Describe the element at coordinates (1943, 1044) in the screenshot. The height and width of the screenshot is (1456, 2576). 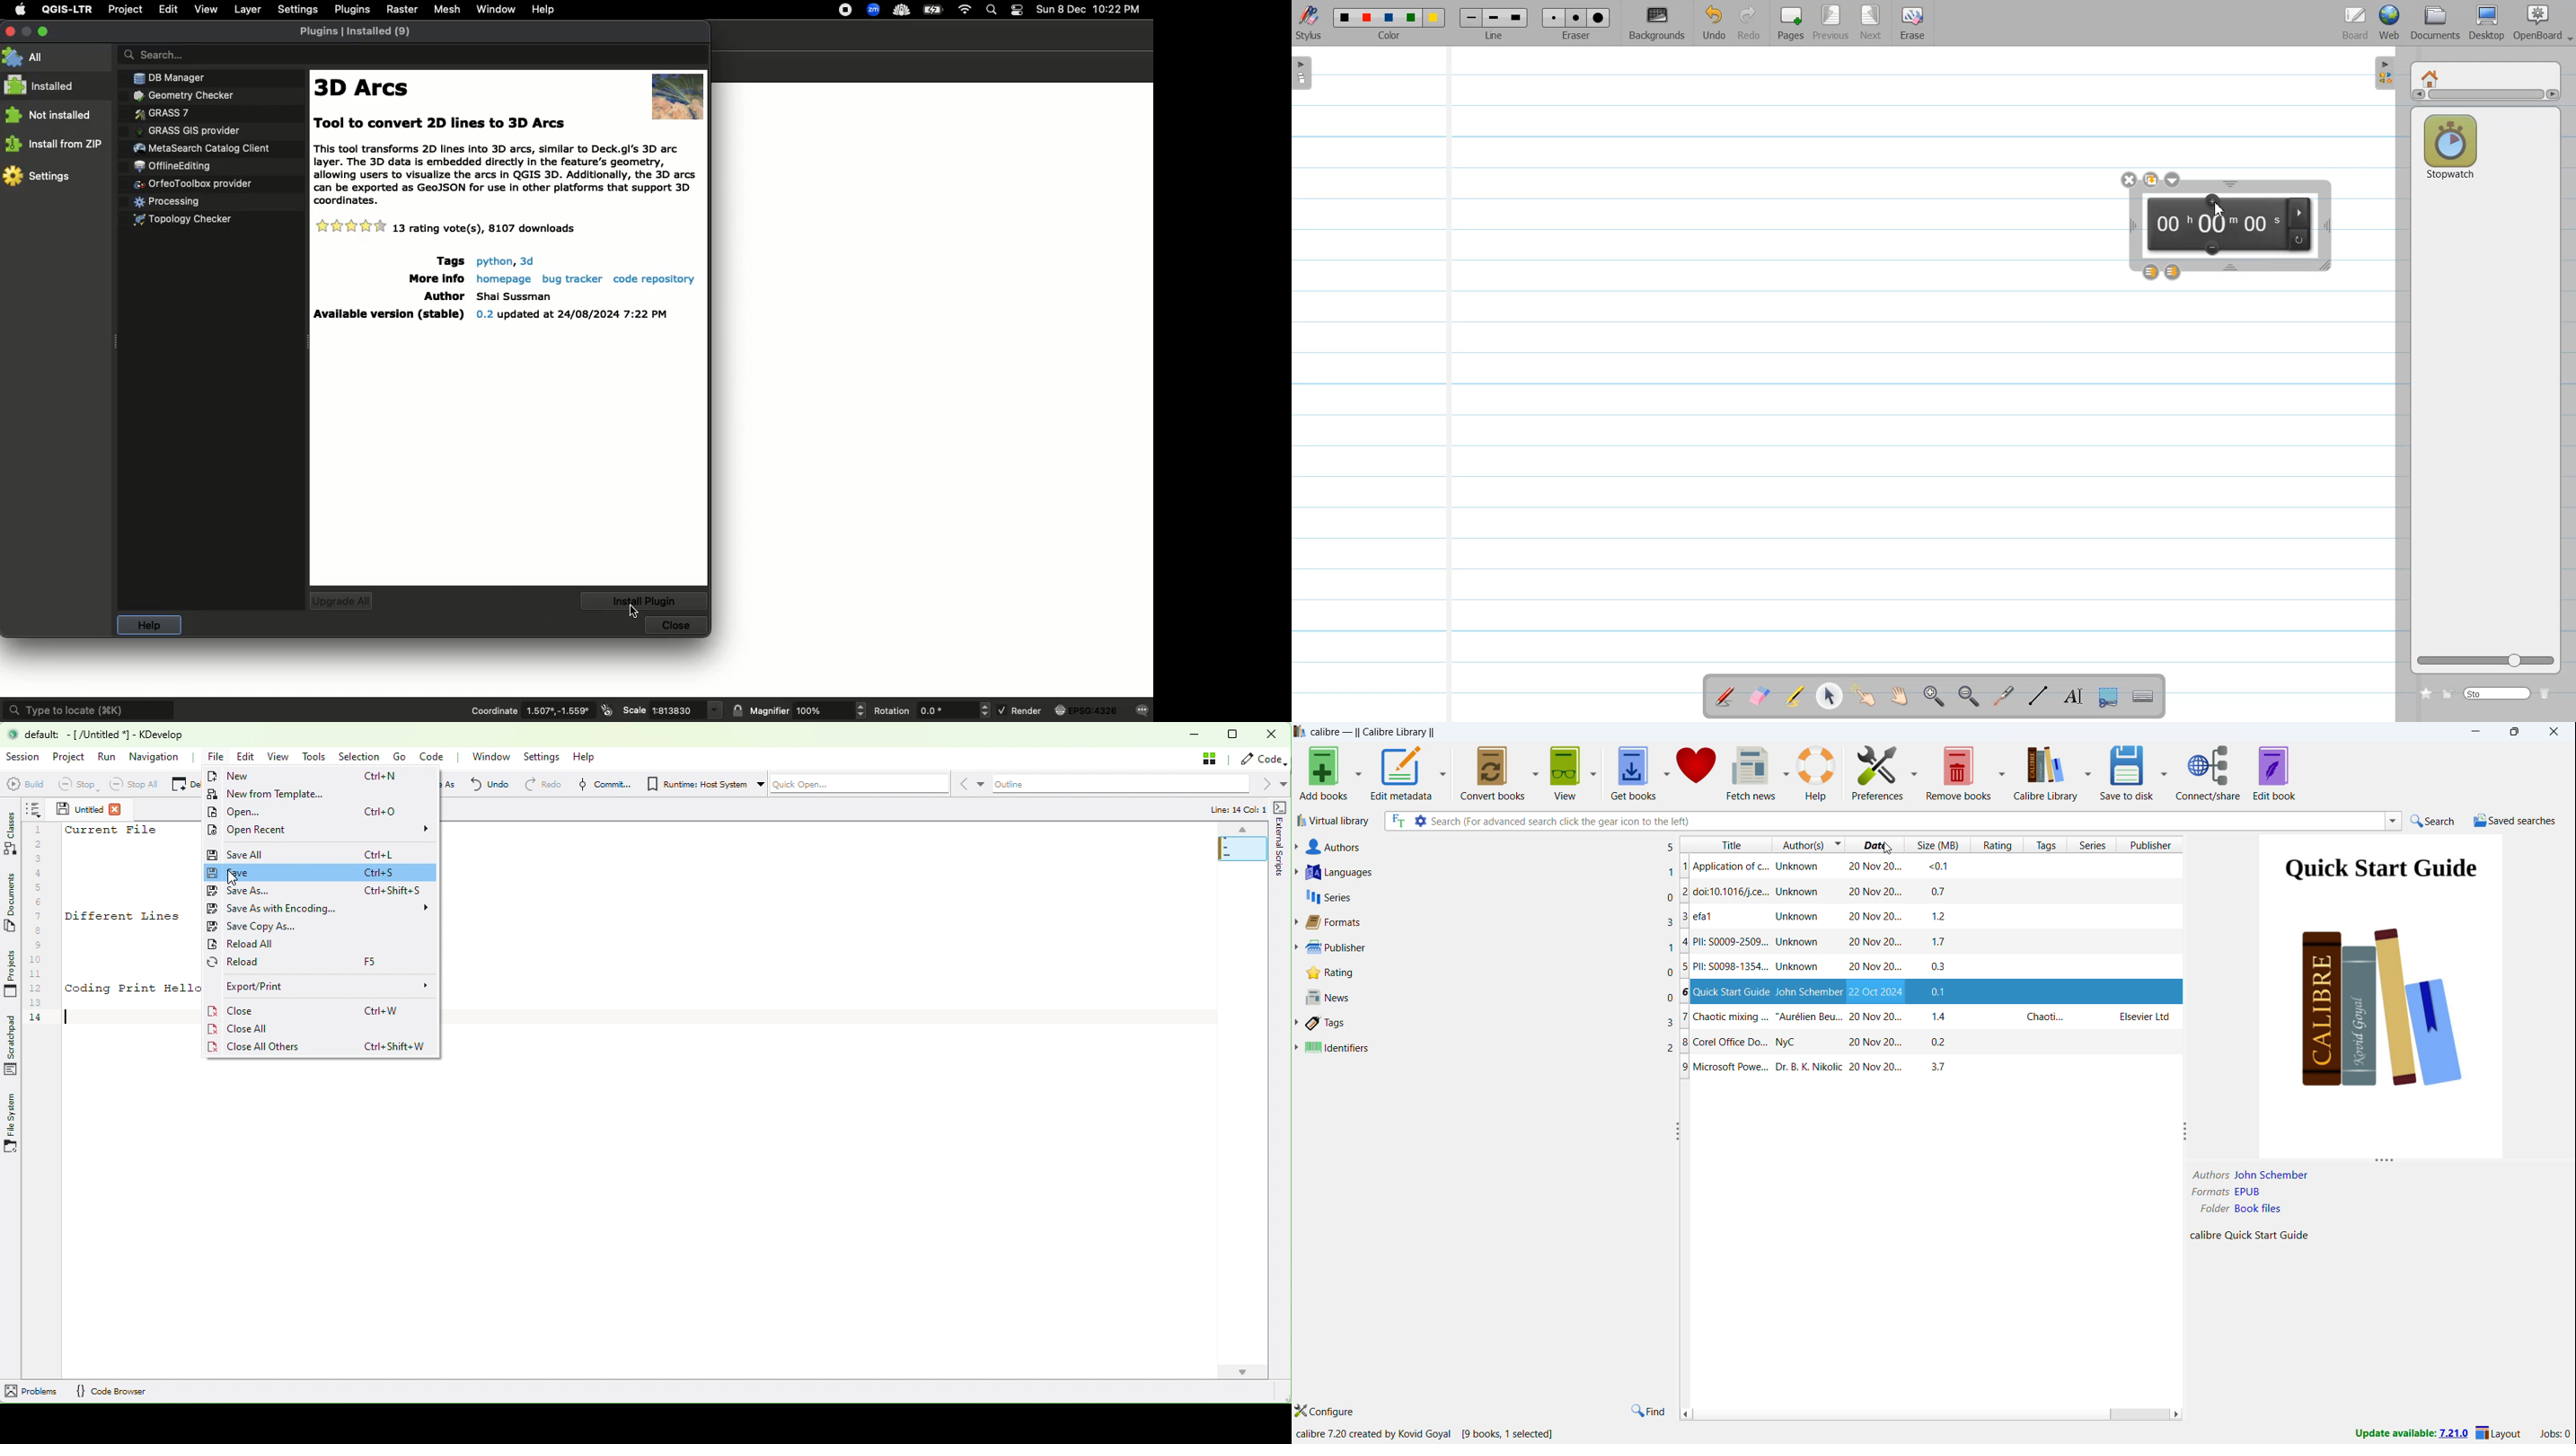
I see `0.2` at that location.